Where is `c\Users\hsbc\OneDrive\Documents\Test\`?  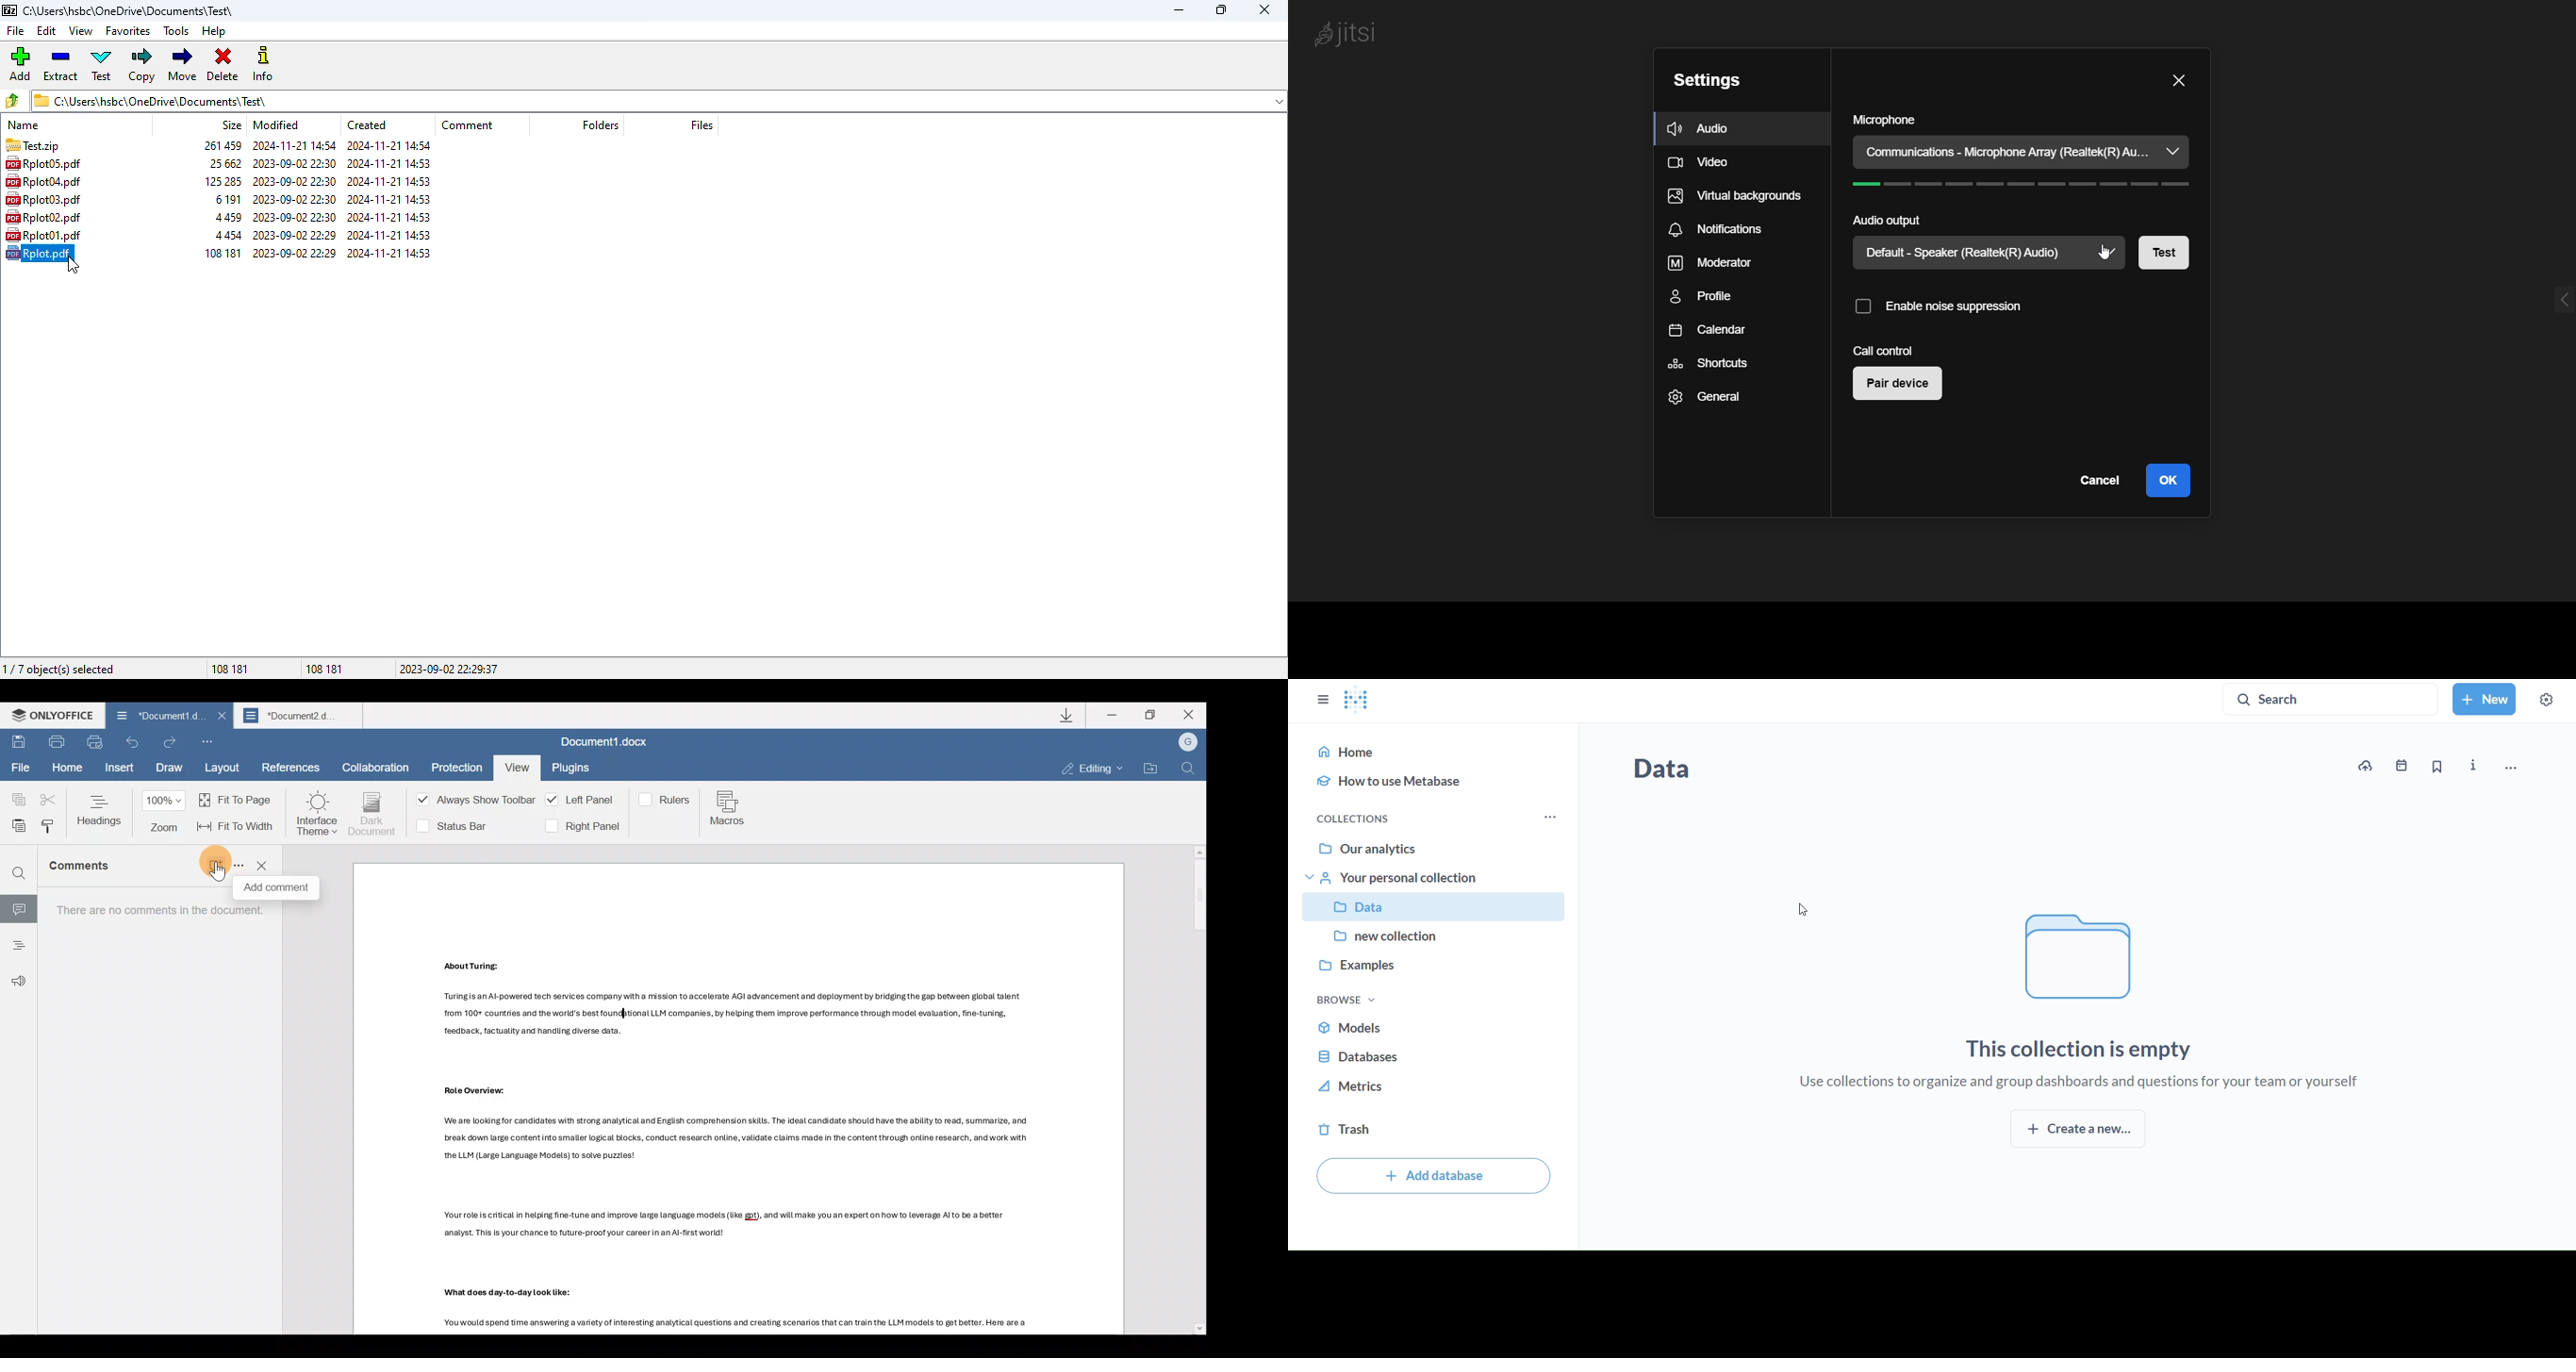 c\Users\hsbc\OneDrive\Documents\Test\ is located at coordinates (132, 10).